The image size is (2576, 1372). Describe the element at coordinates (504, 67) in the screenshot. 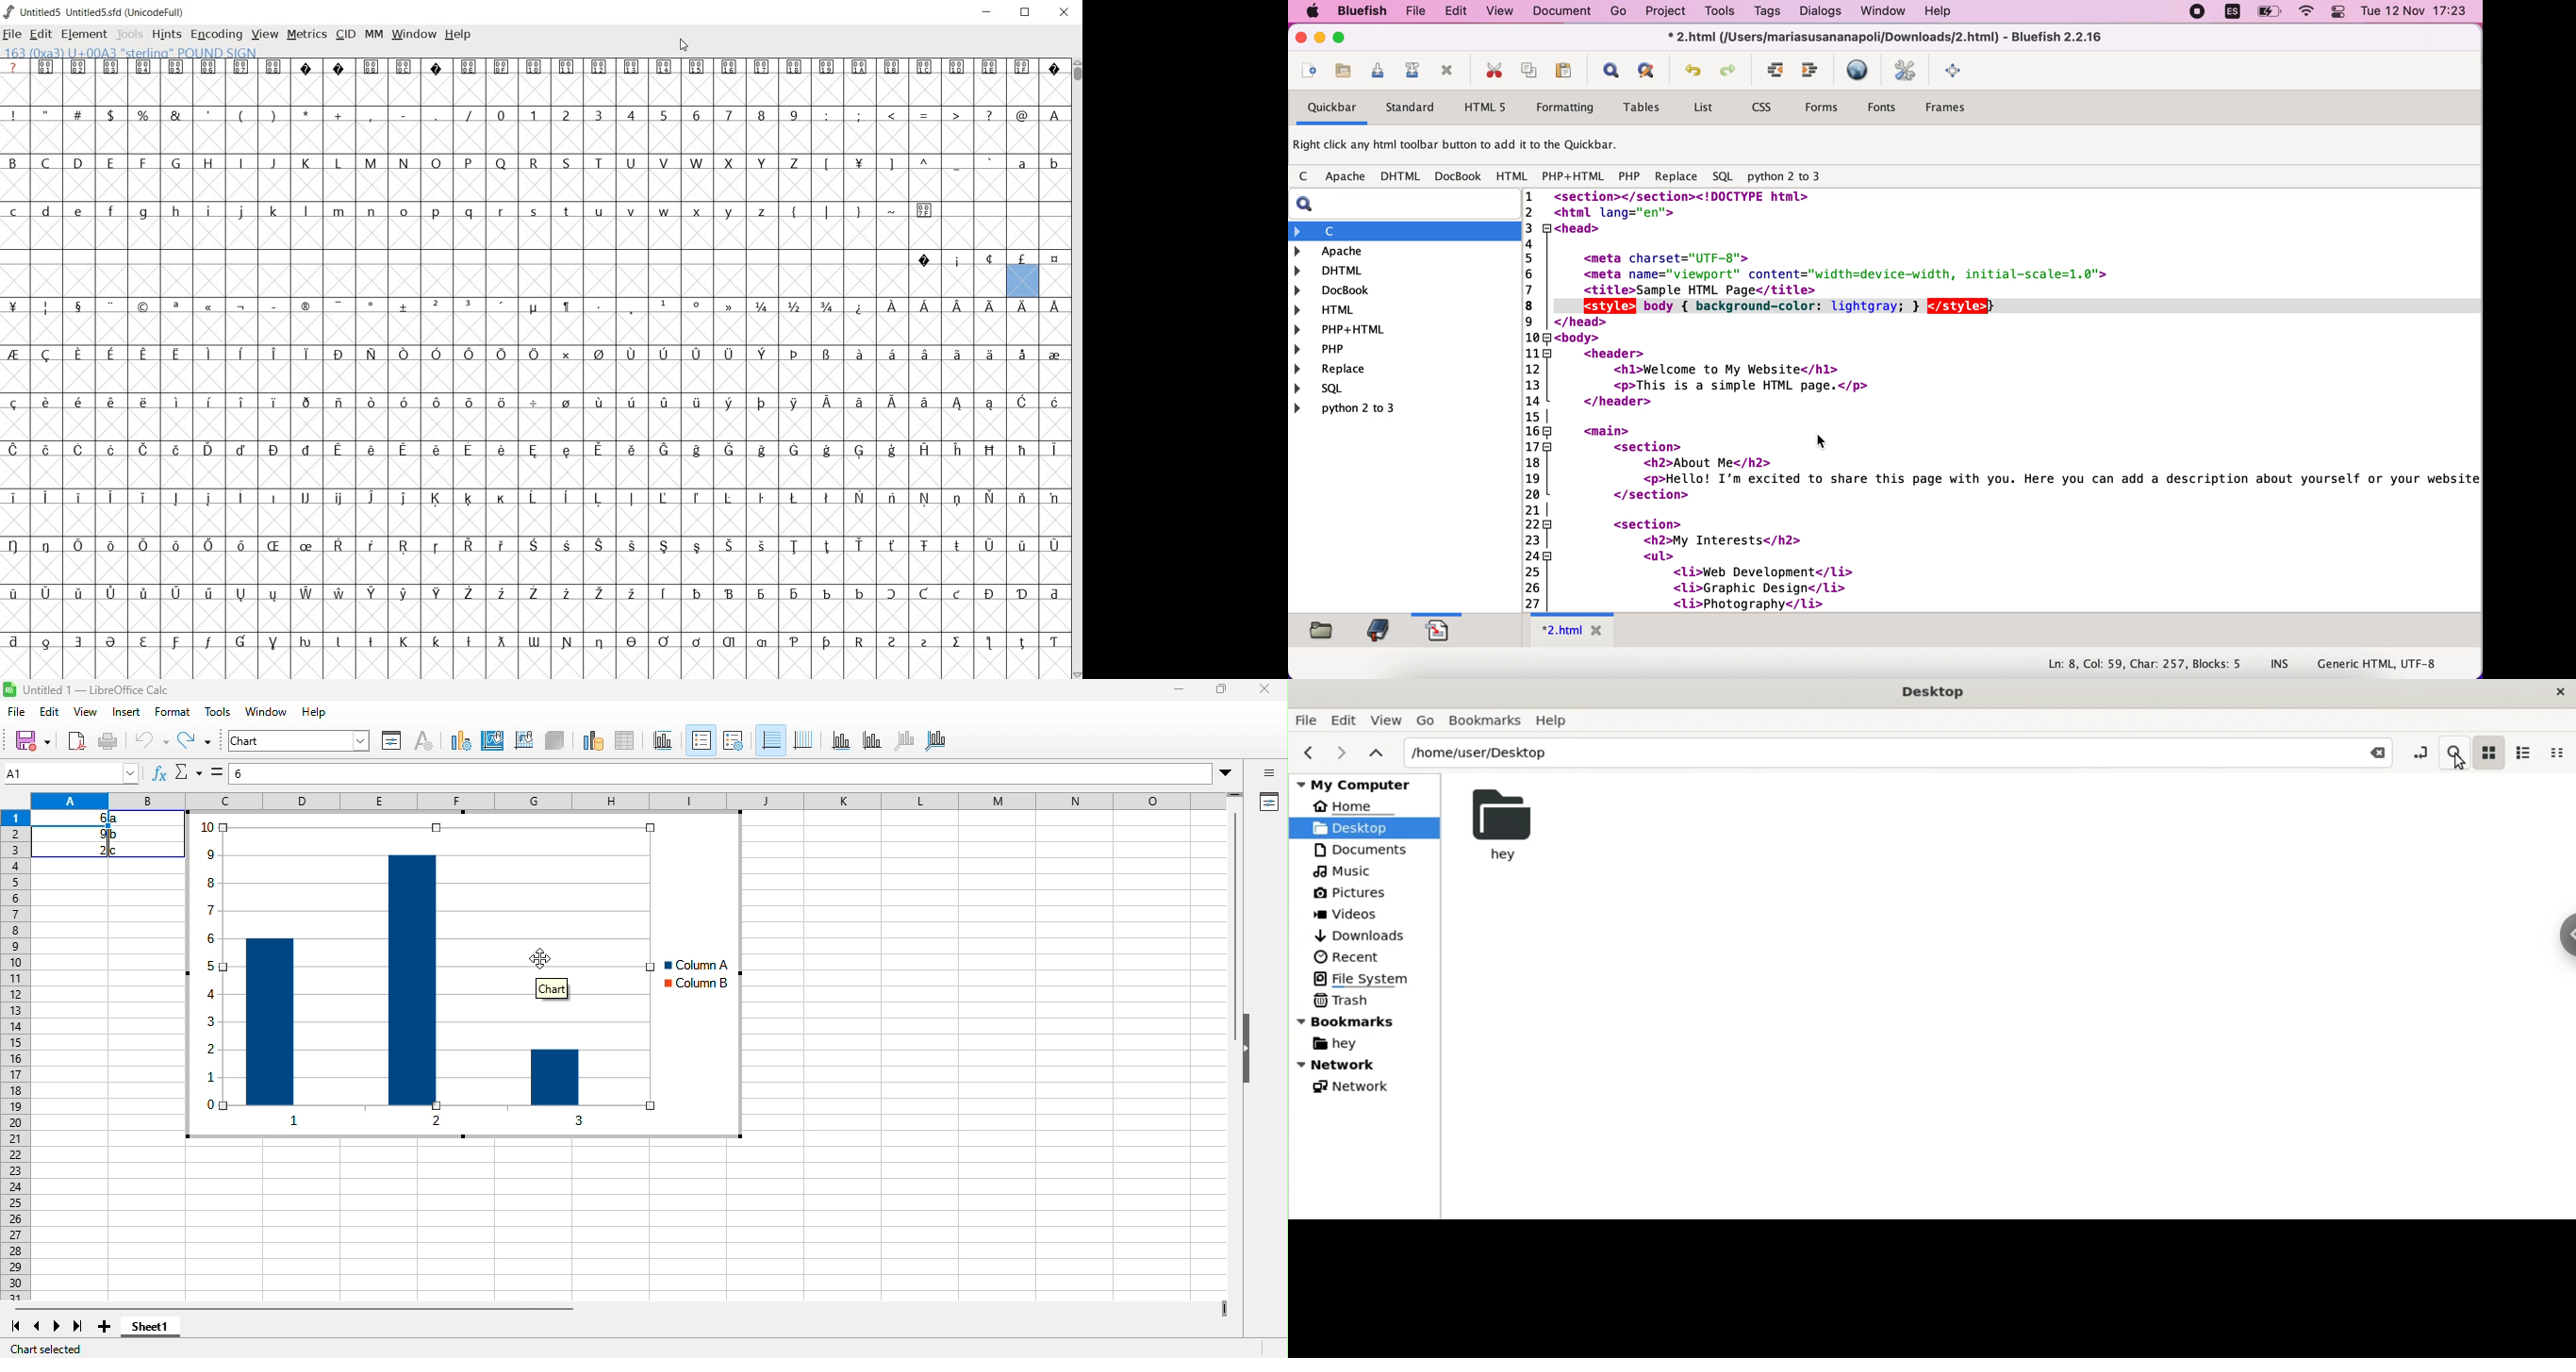

I see `Symbol` at that location.